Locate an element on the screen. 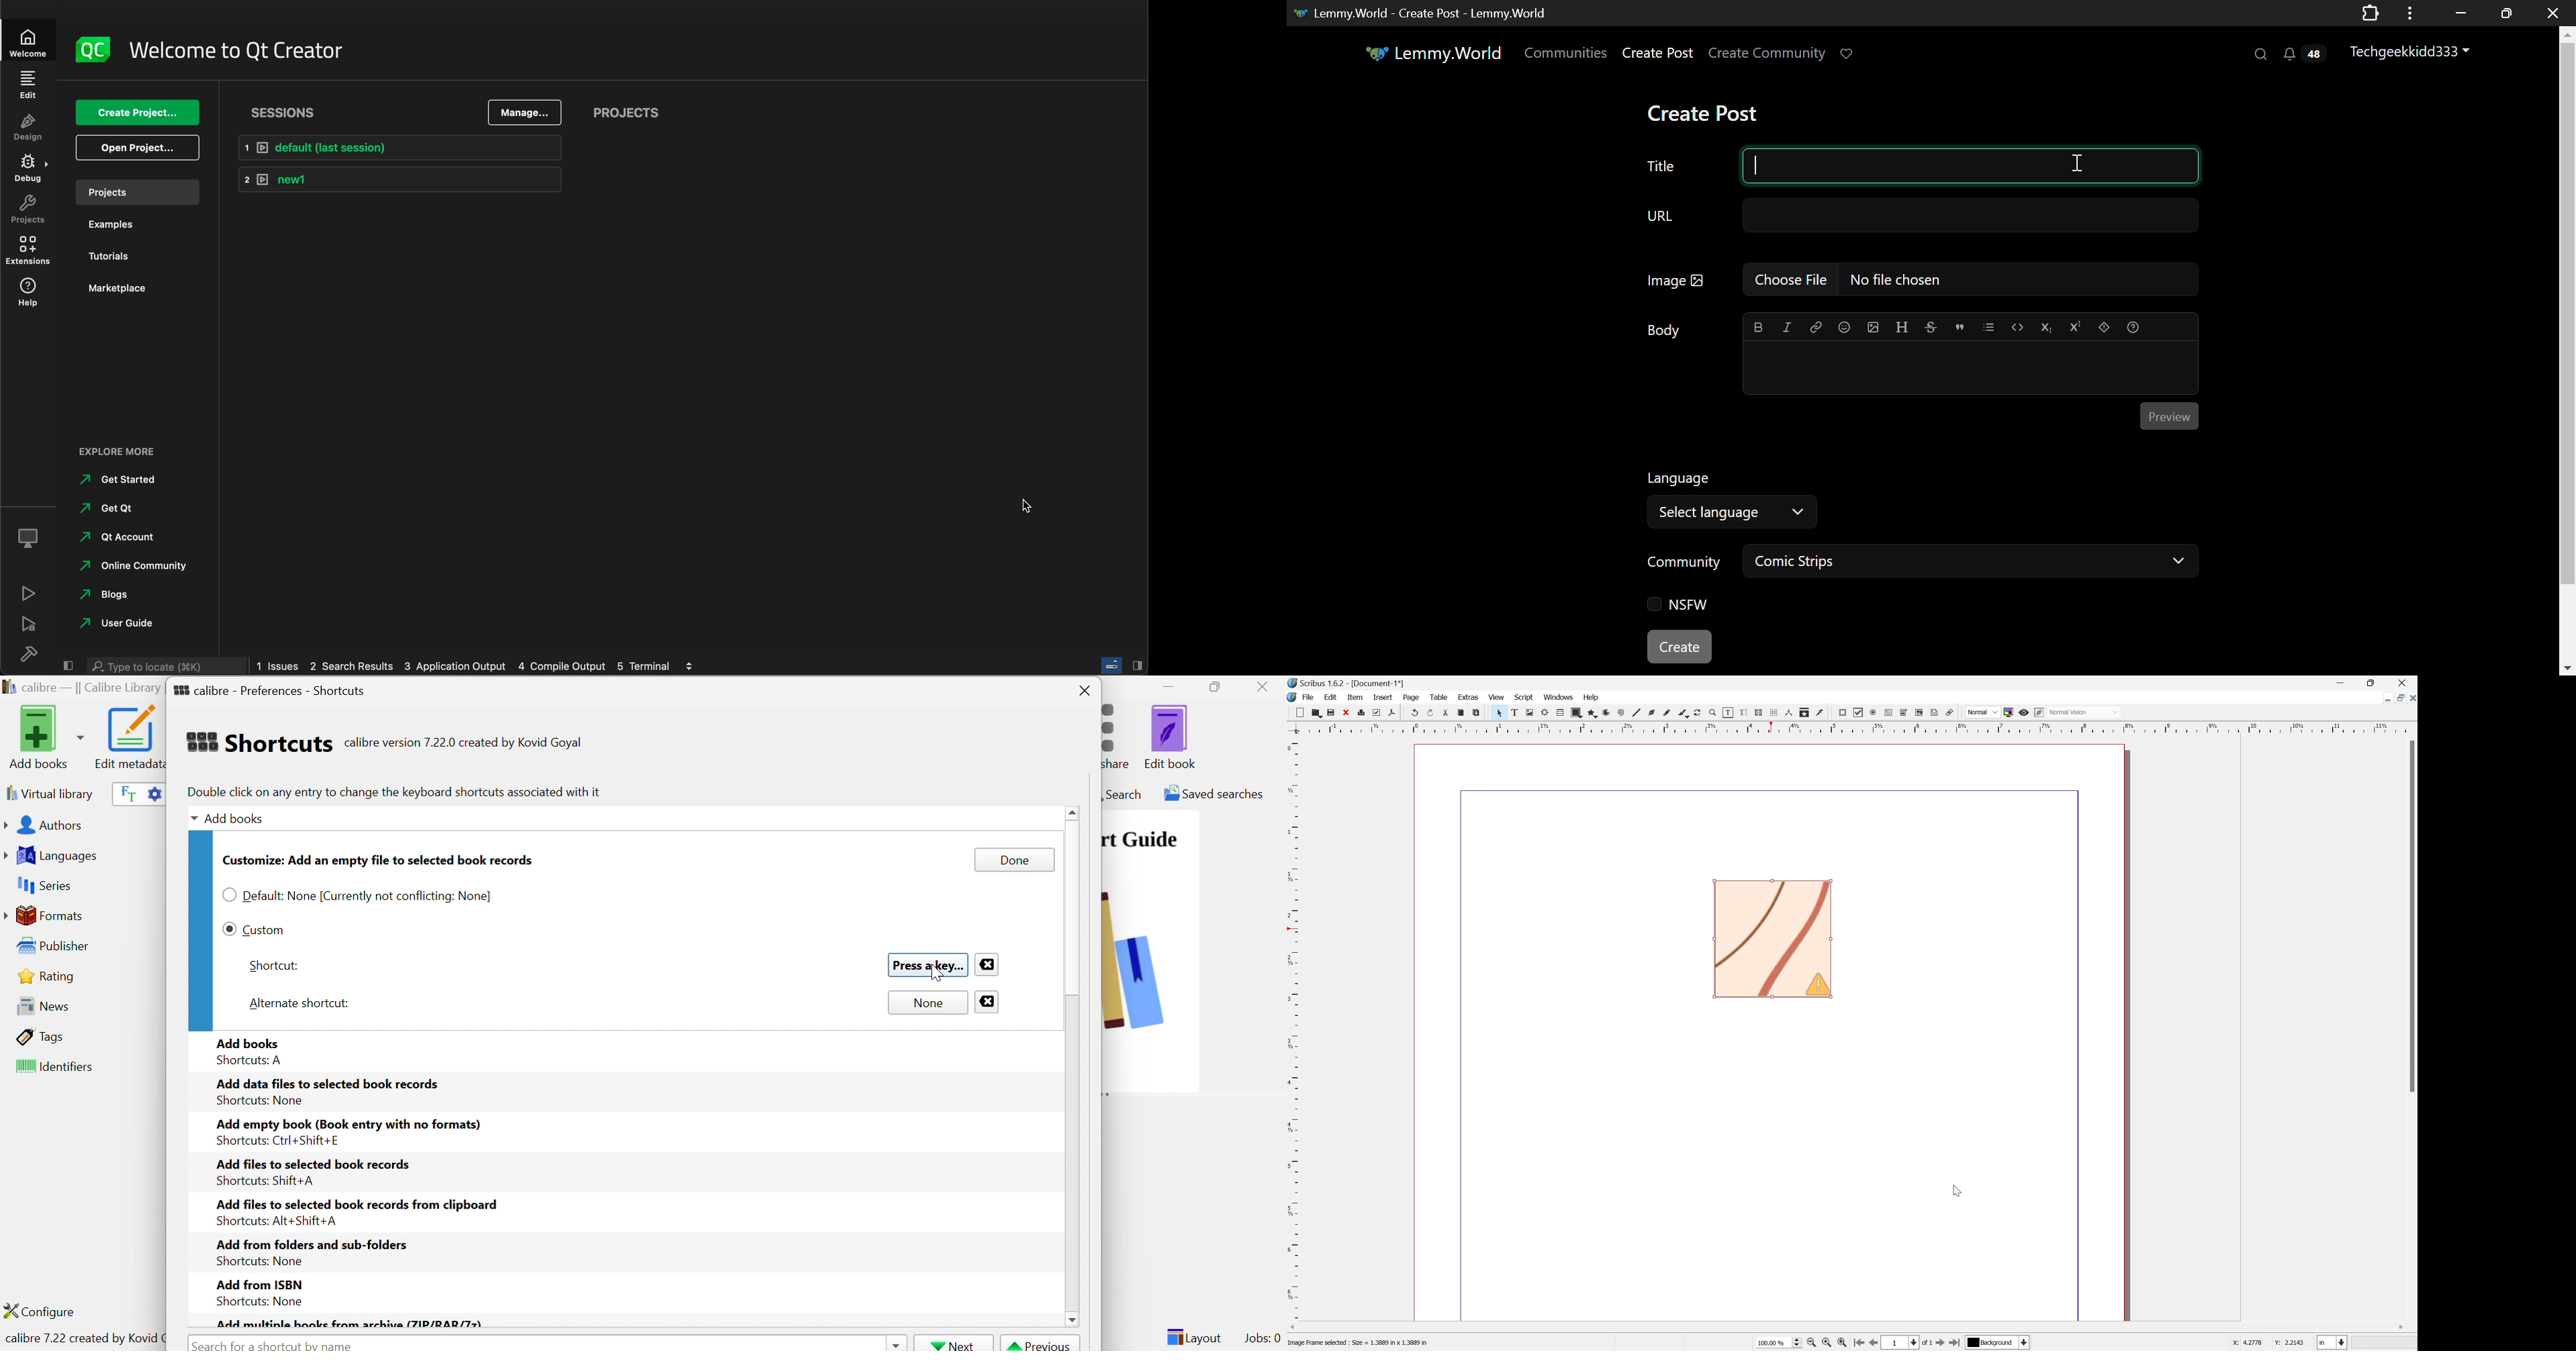  Add files to selected book records is located at coordinates (314, 1163).